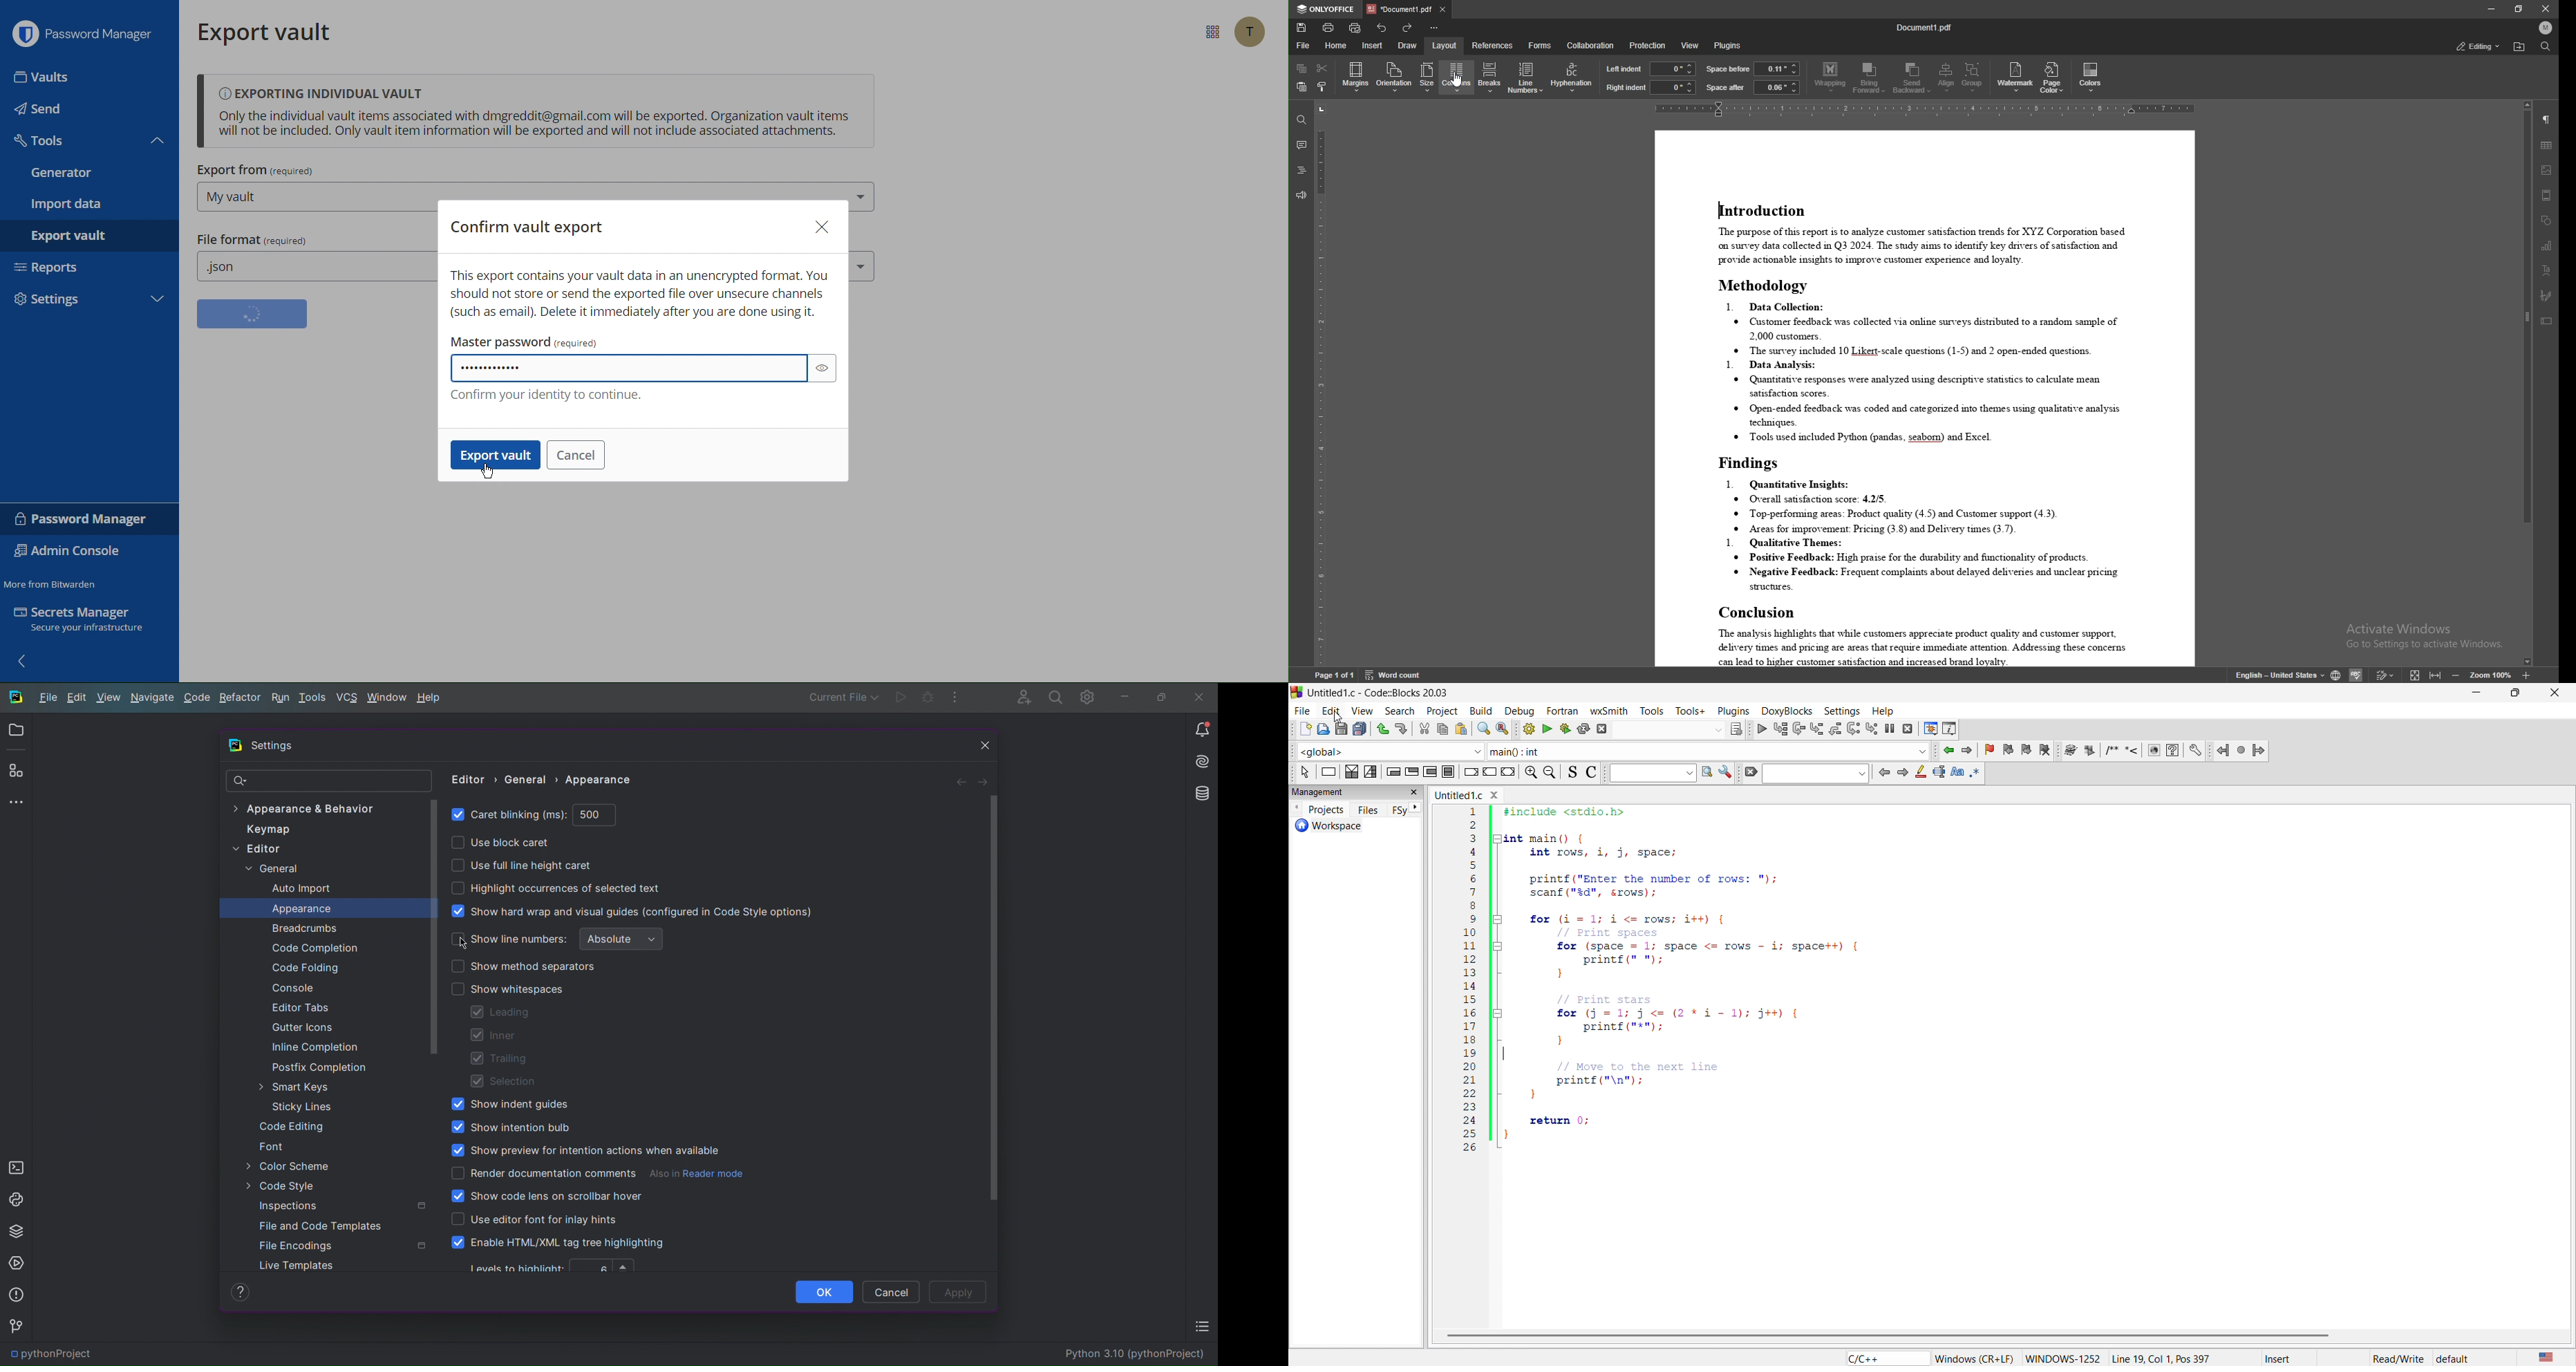 The image size is (2576, 1372). Describe the element at coordinates (1300, 730) in the screenshot. I see `new file` at that location.